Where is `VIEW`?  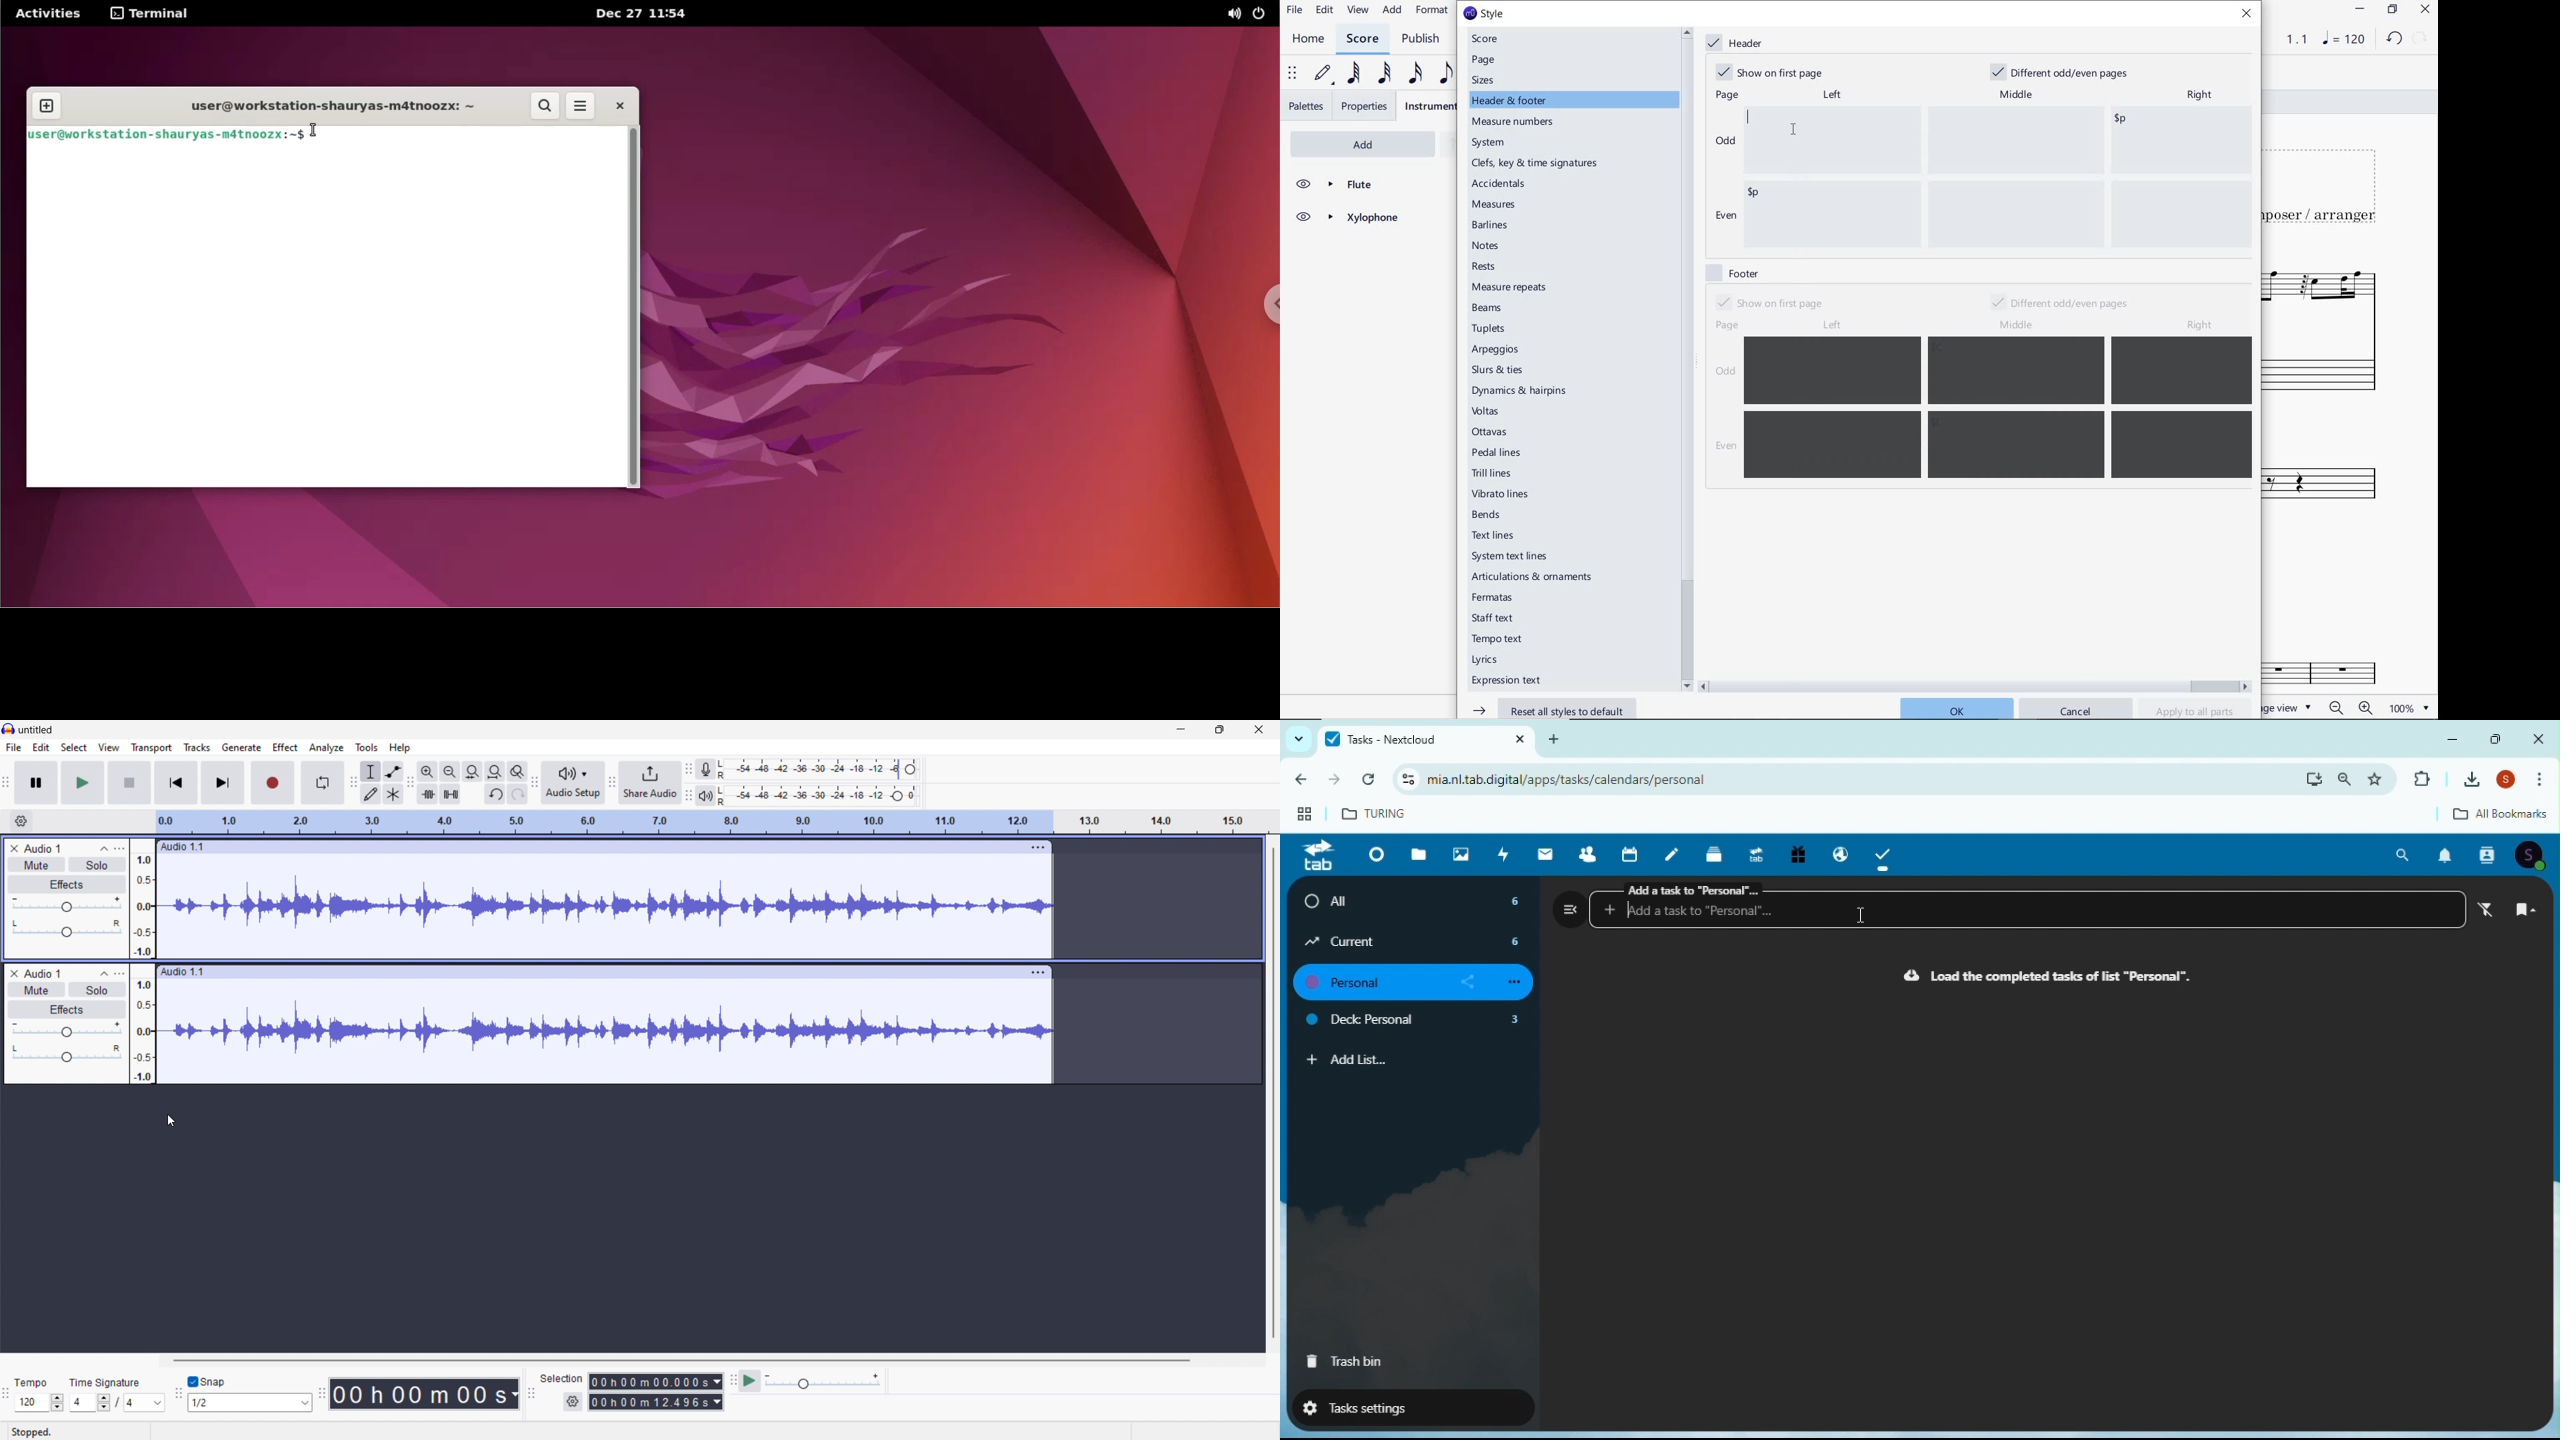
VIEW is located at coordinates (1359, 10).